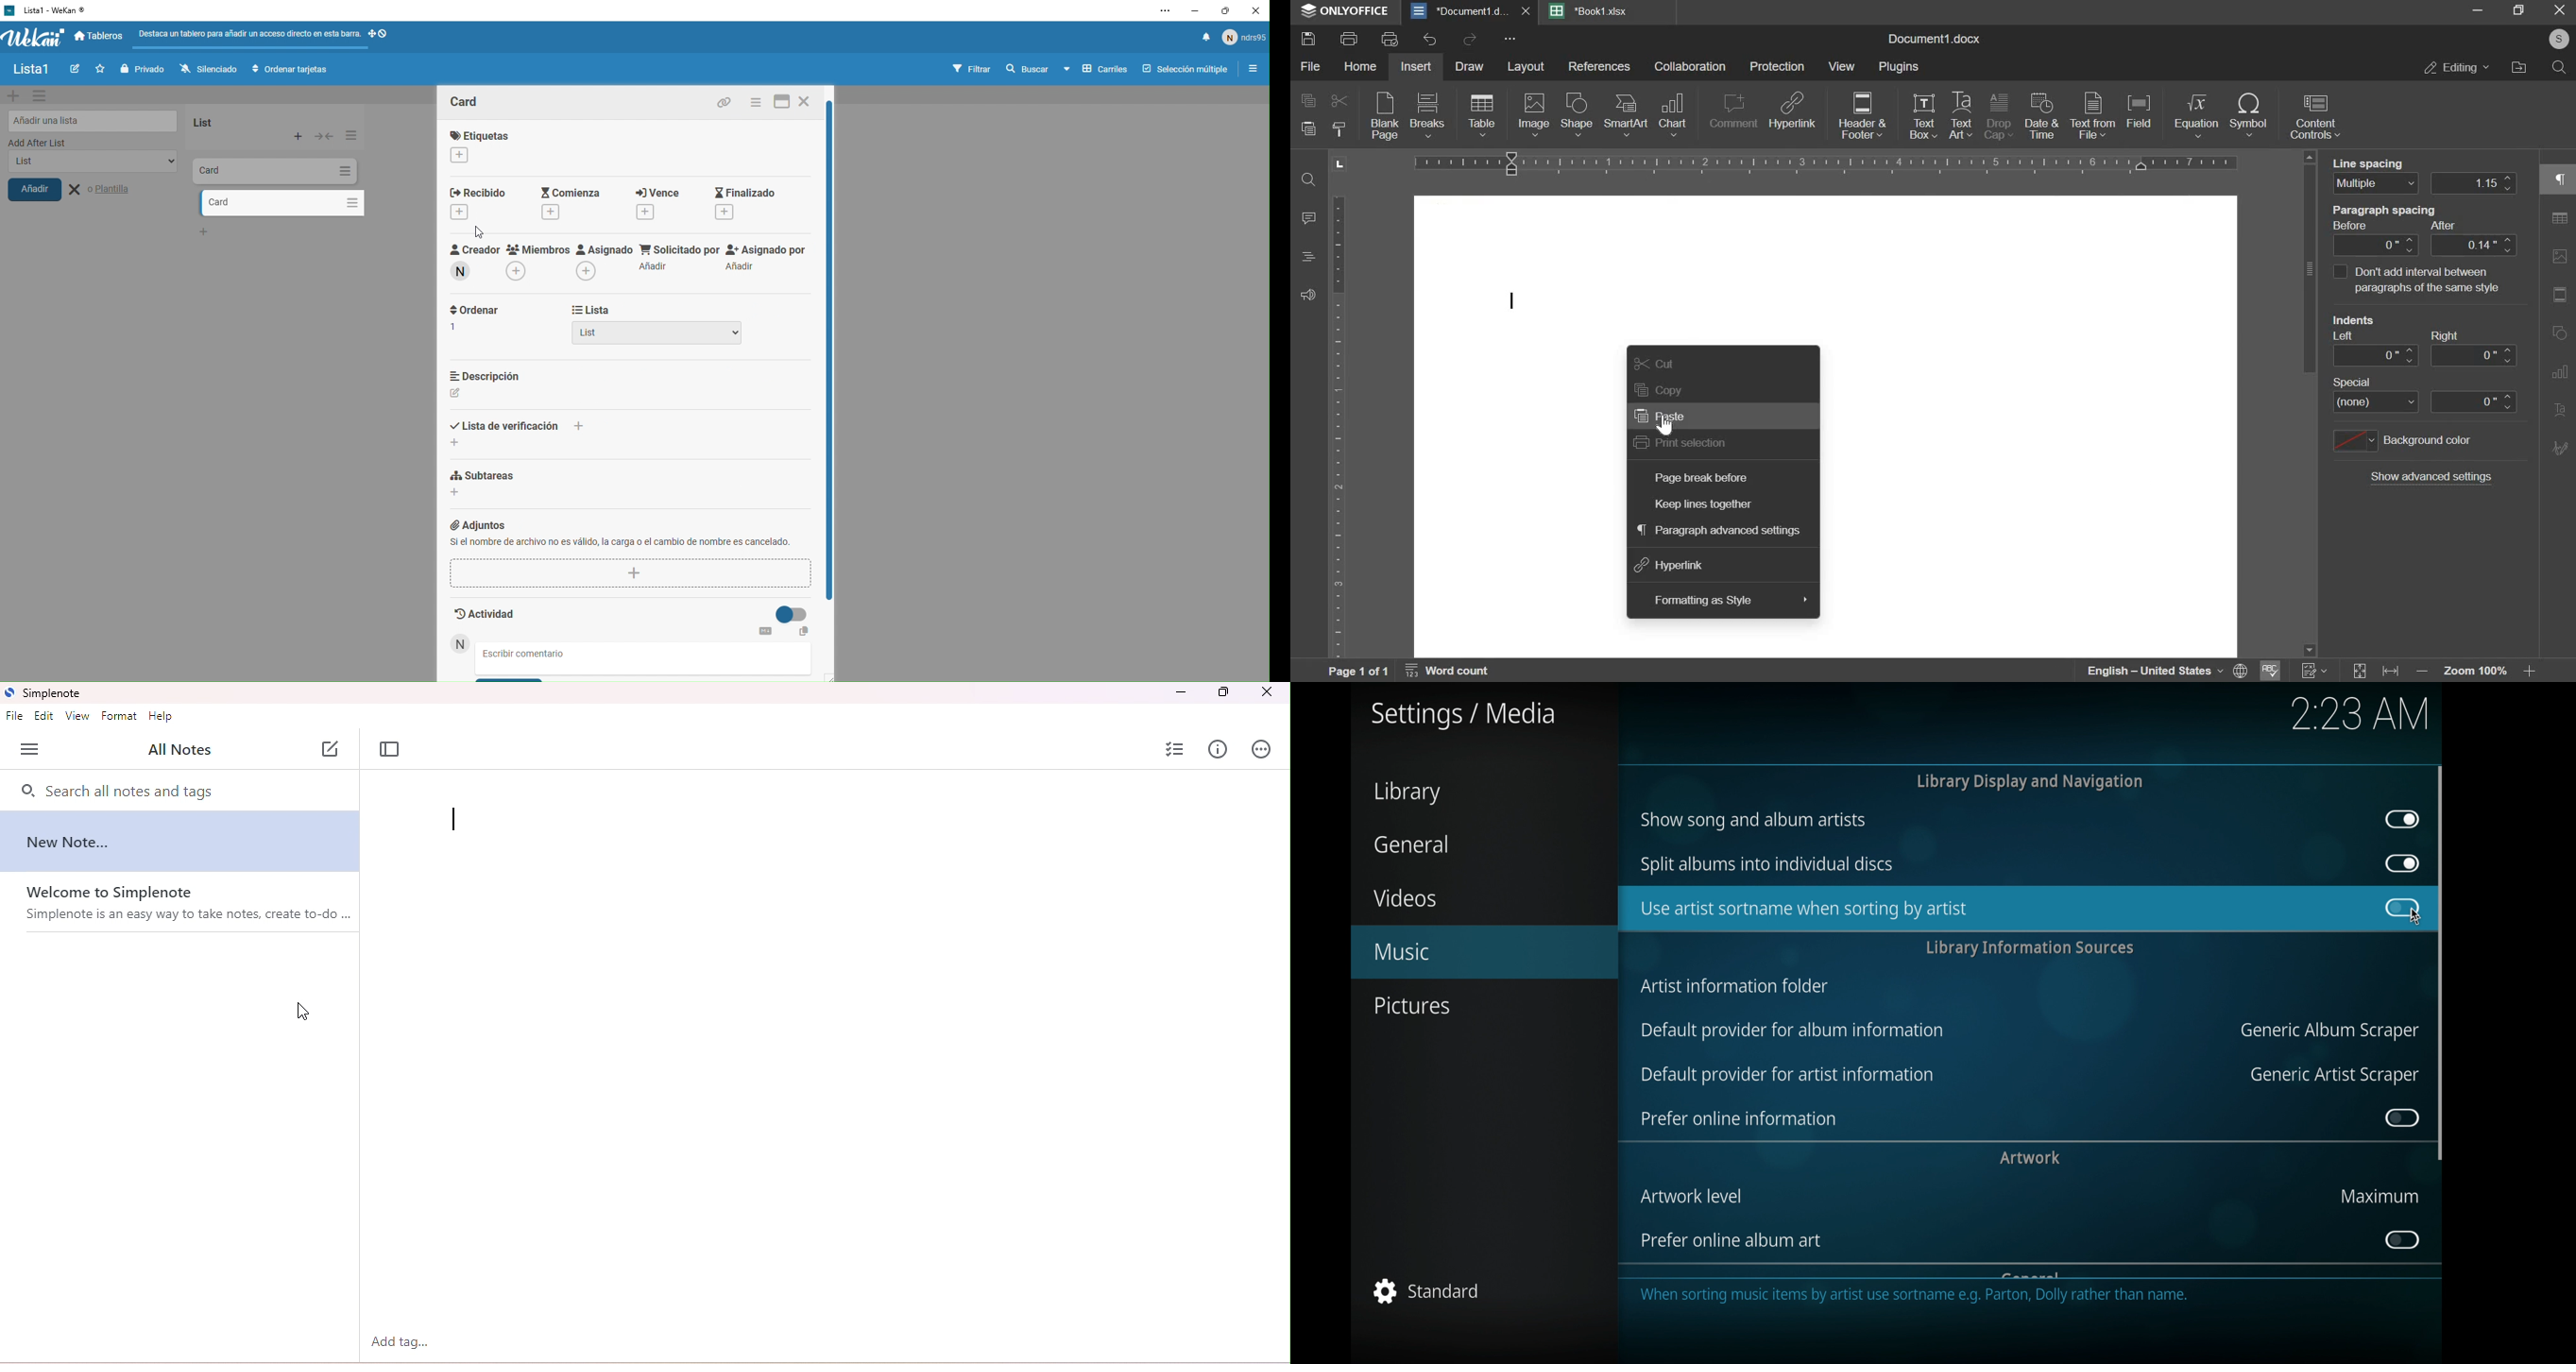 This screenshot has width=2576, height=1372. Describe the element at coordinates (44, 716) in the screenshot. I see `edit` at that location.